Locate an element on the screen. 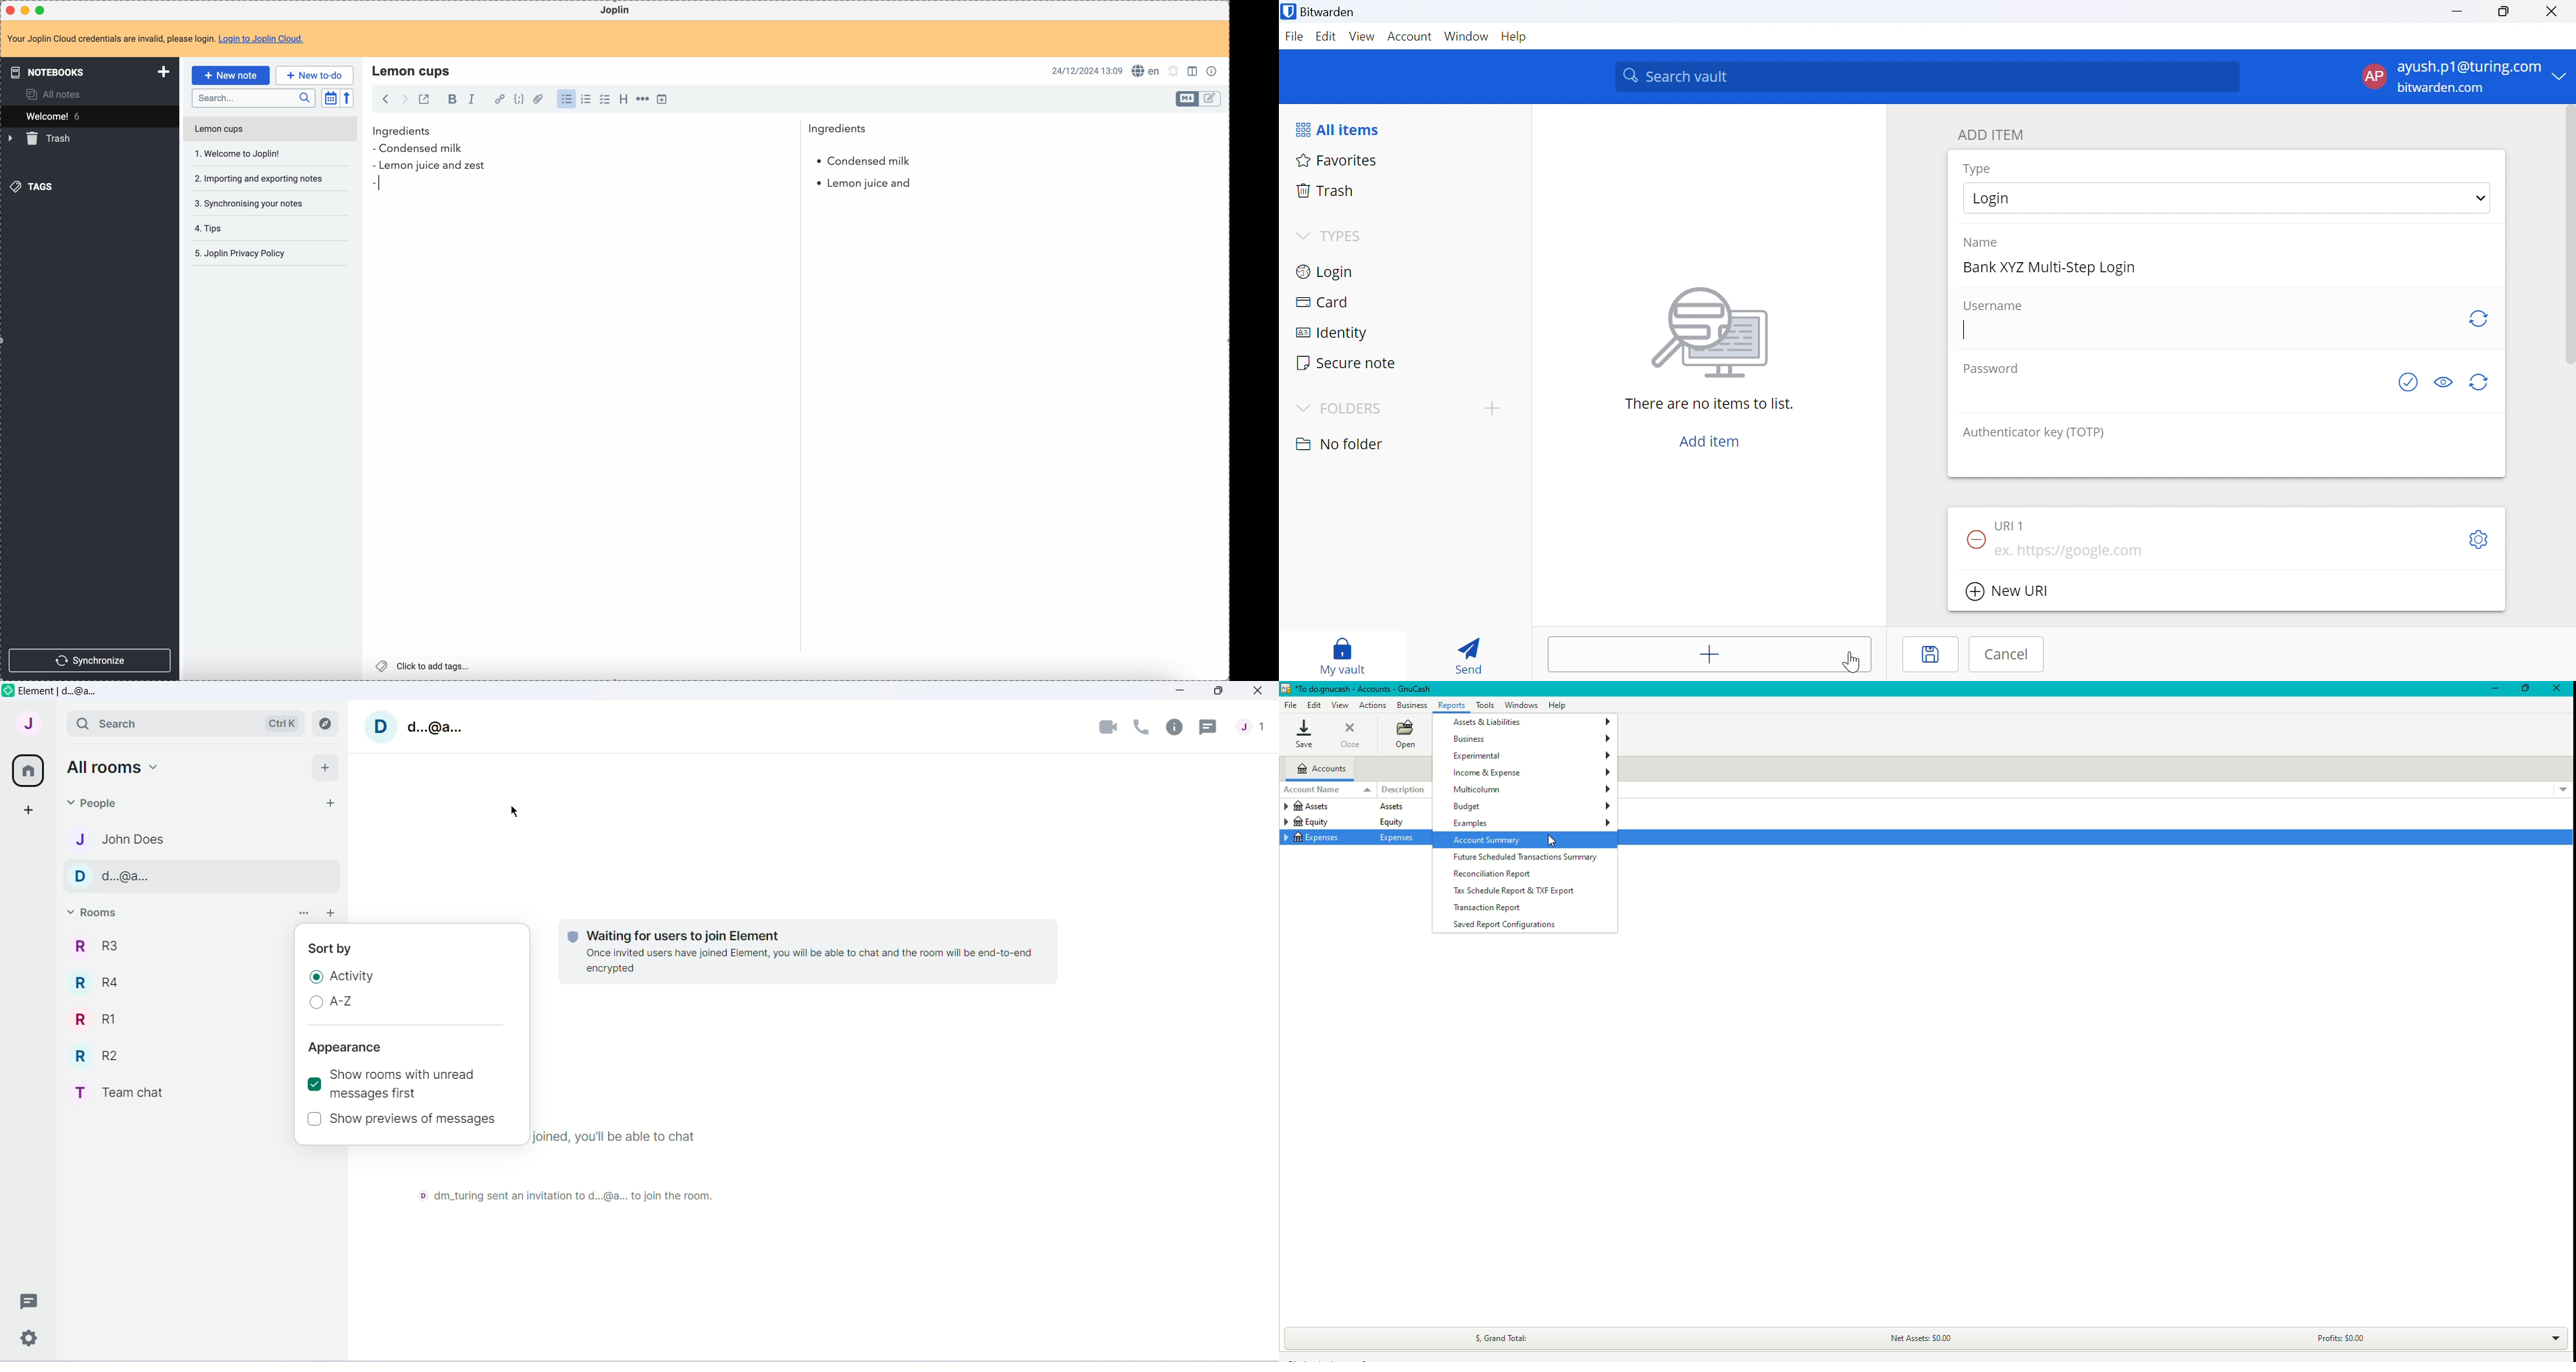 The image size is (2576, 1372). click to add tags is located at coordinates (425, 666).